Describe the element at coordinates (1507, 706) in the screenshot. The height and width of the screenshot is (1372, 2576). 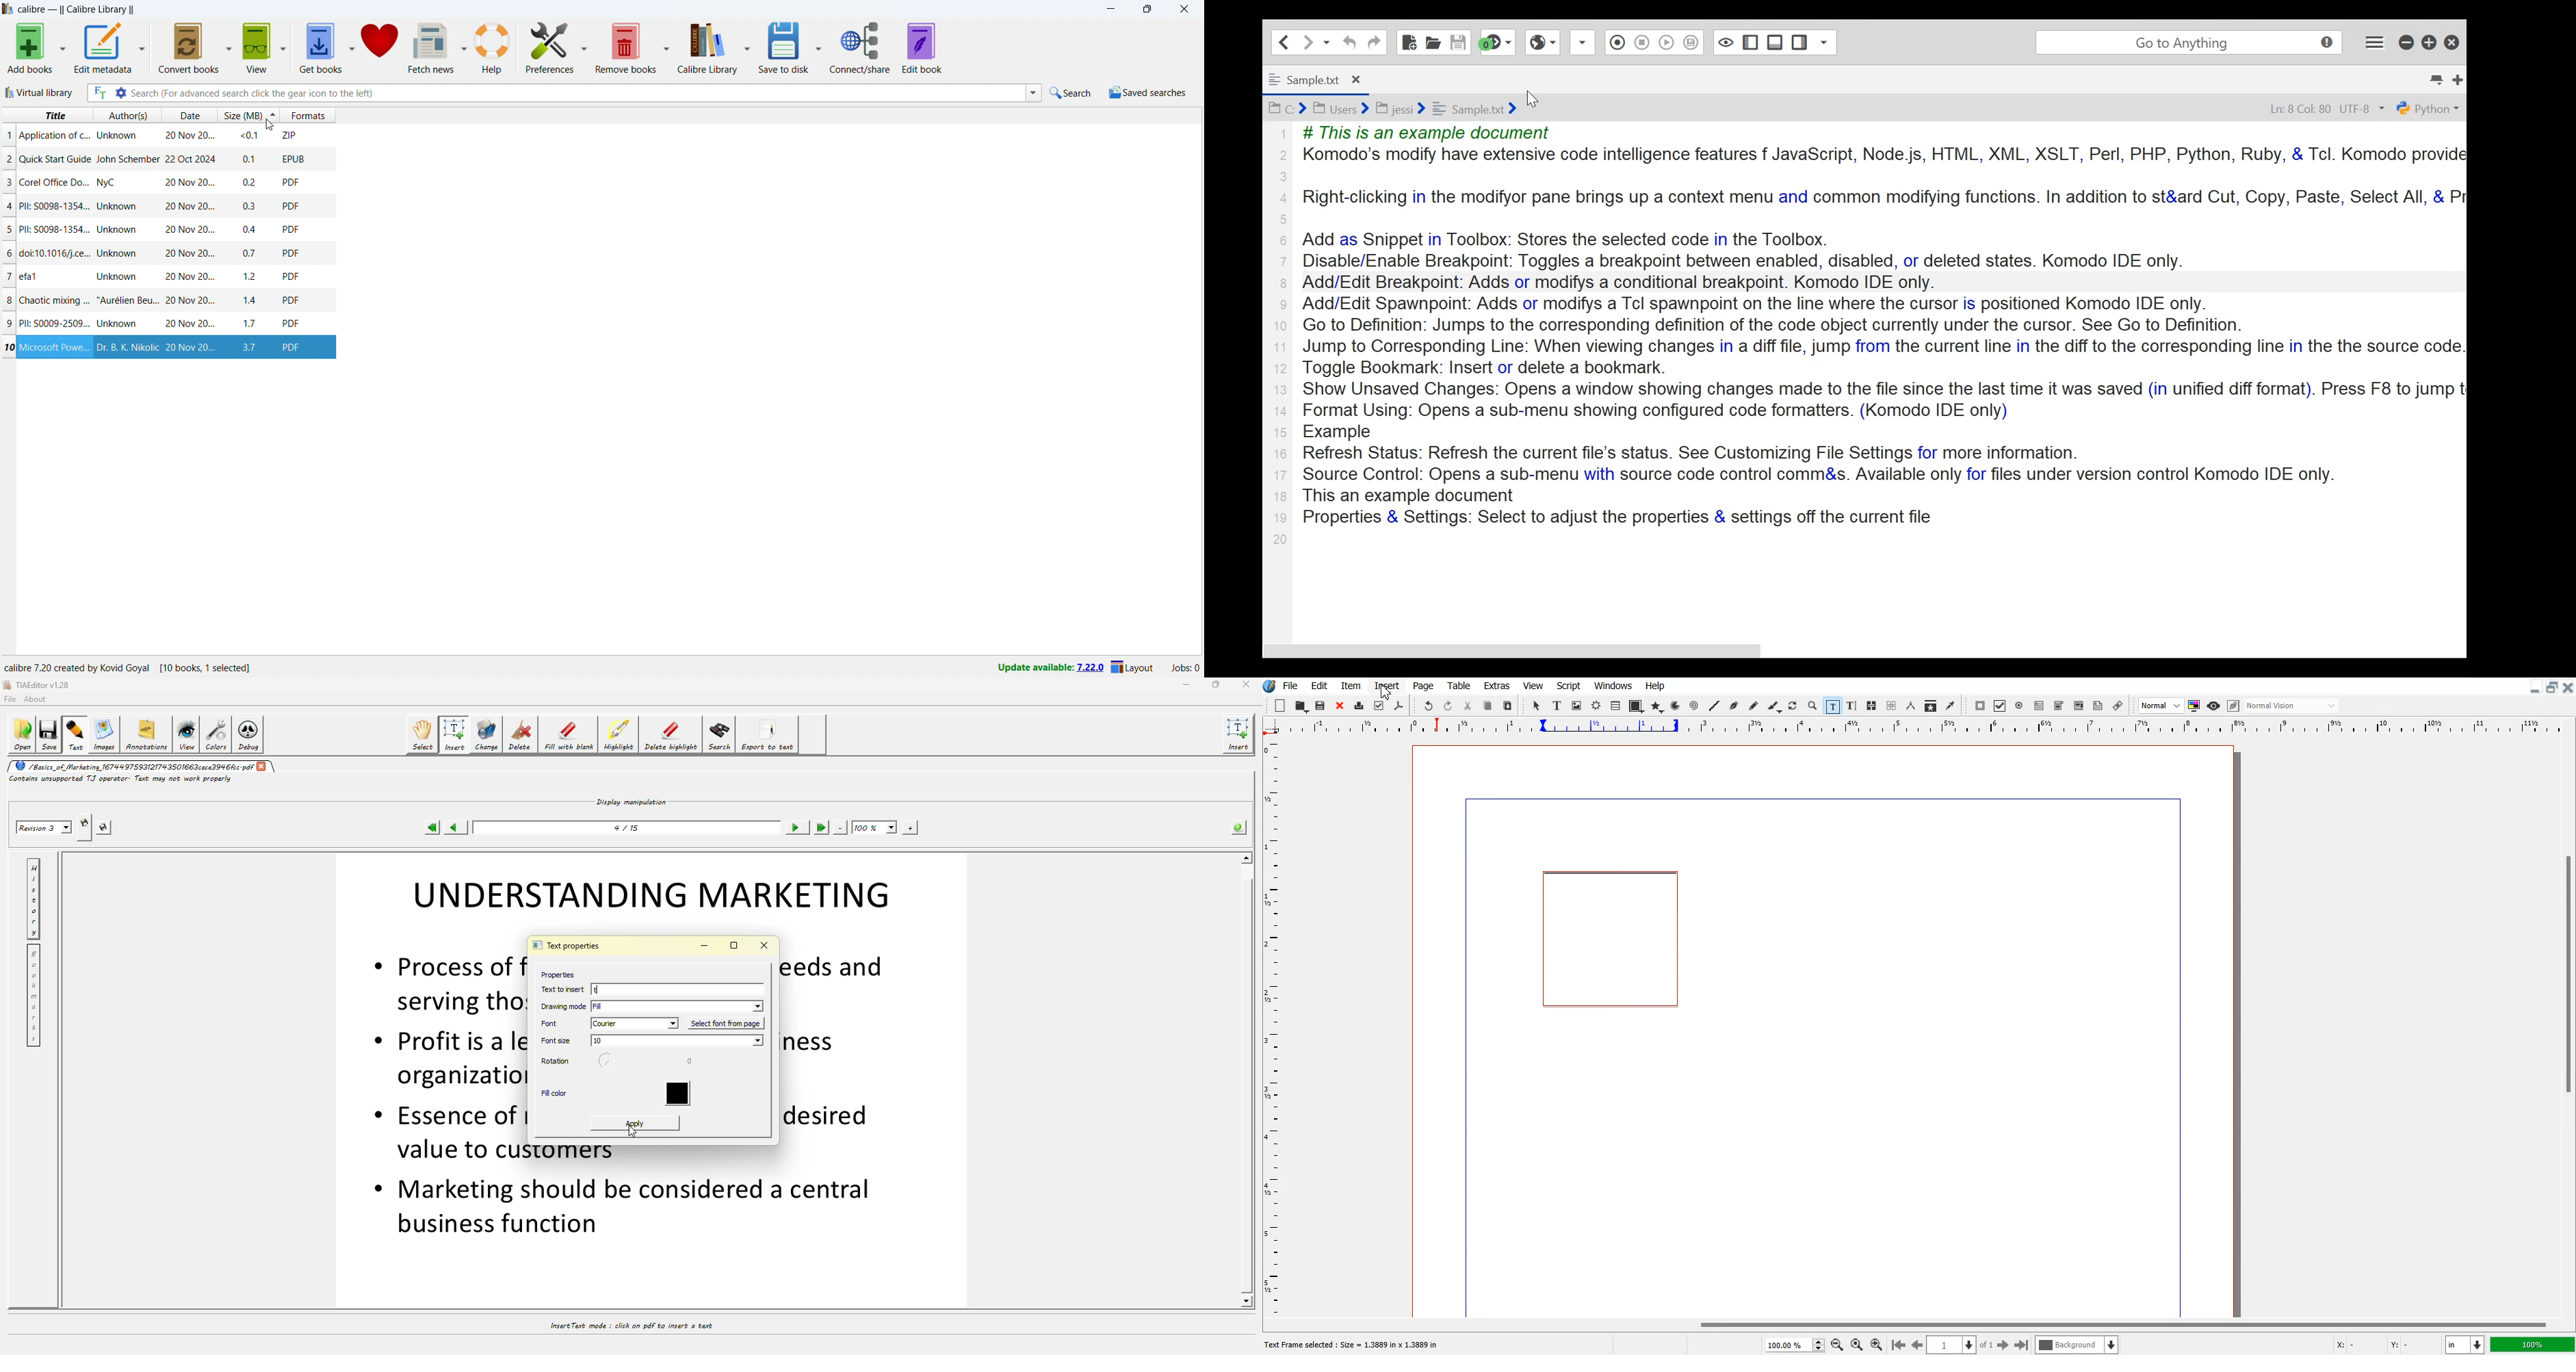
I see `Paste` at that location.